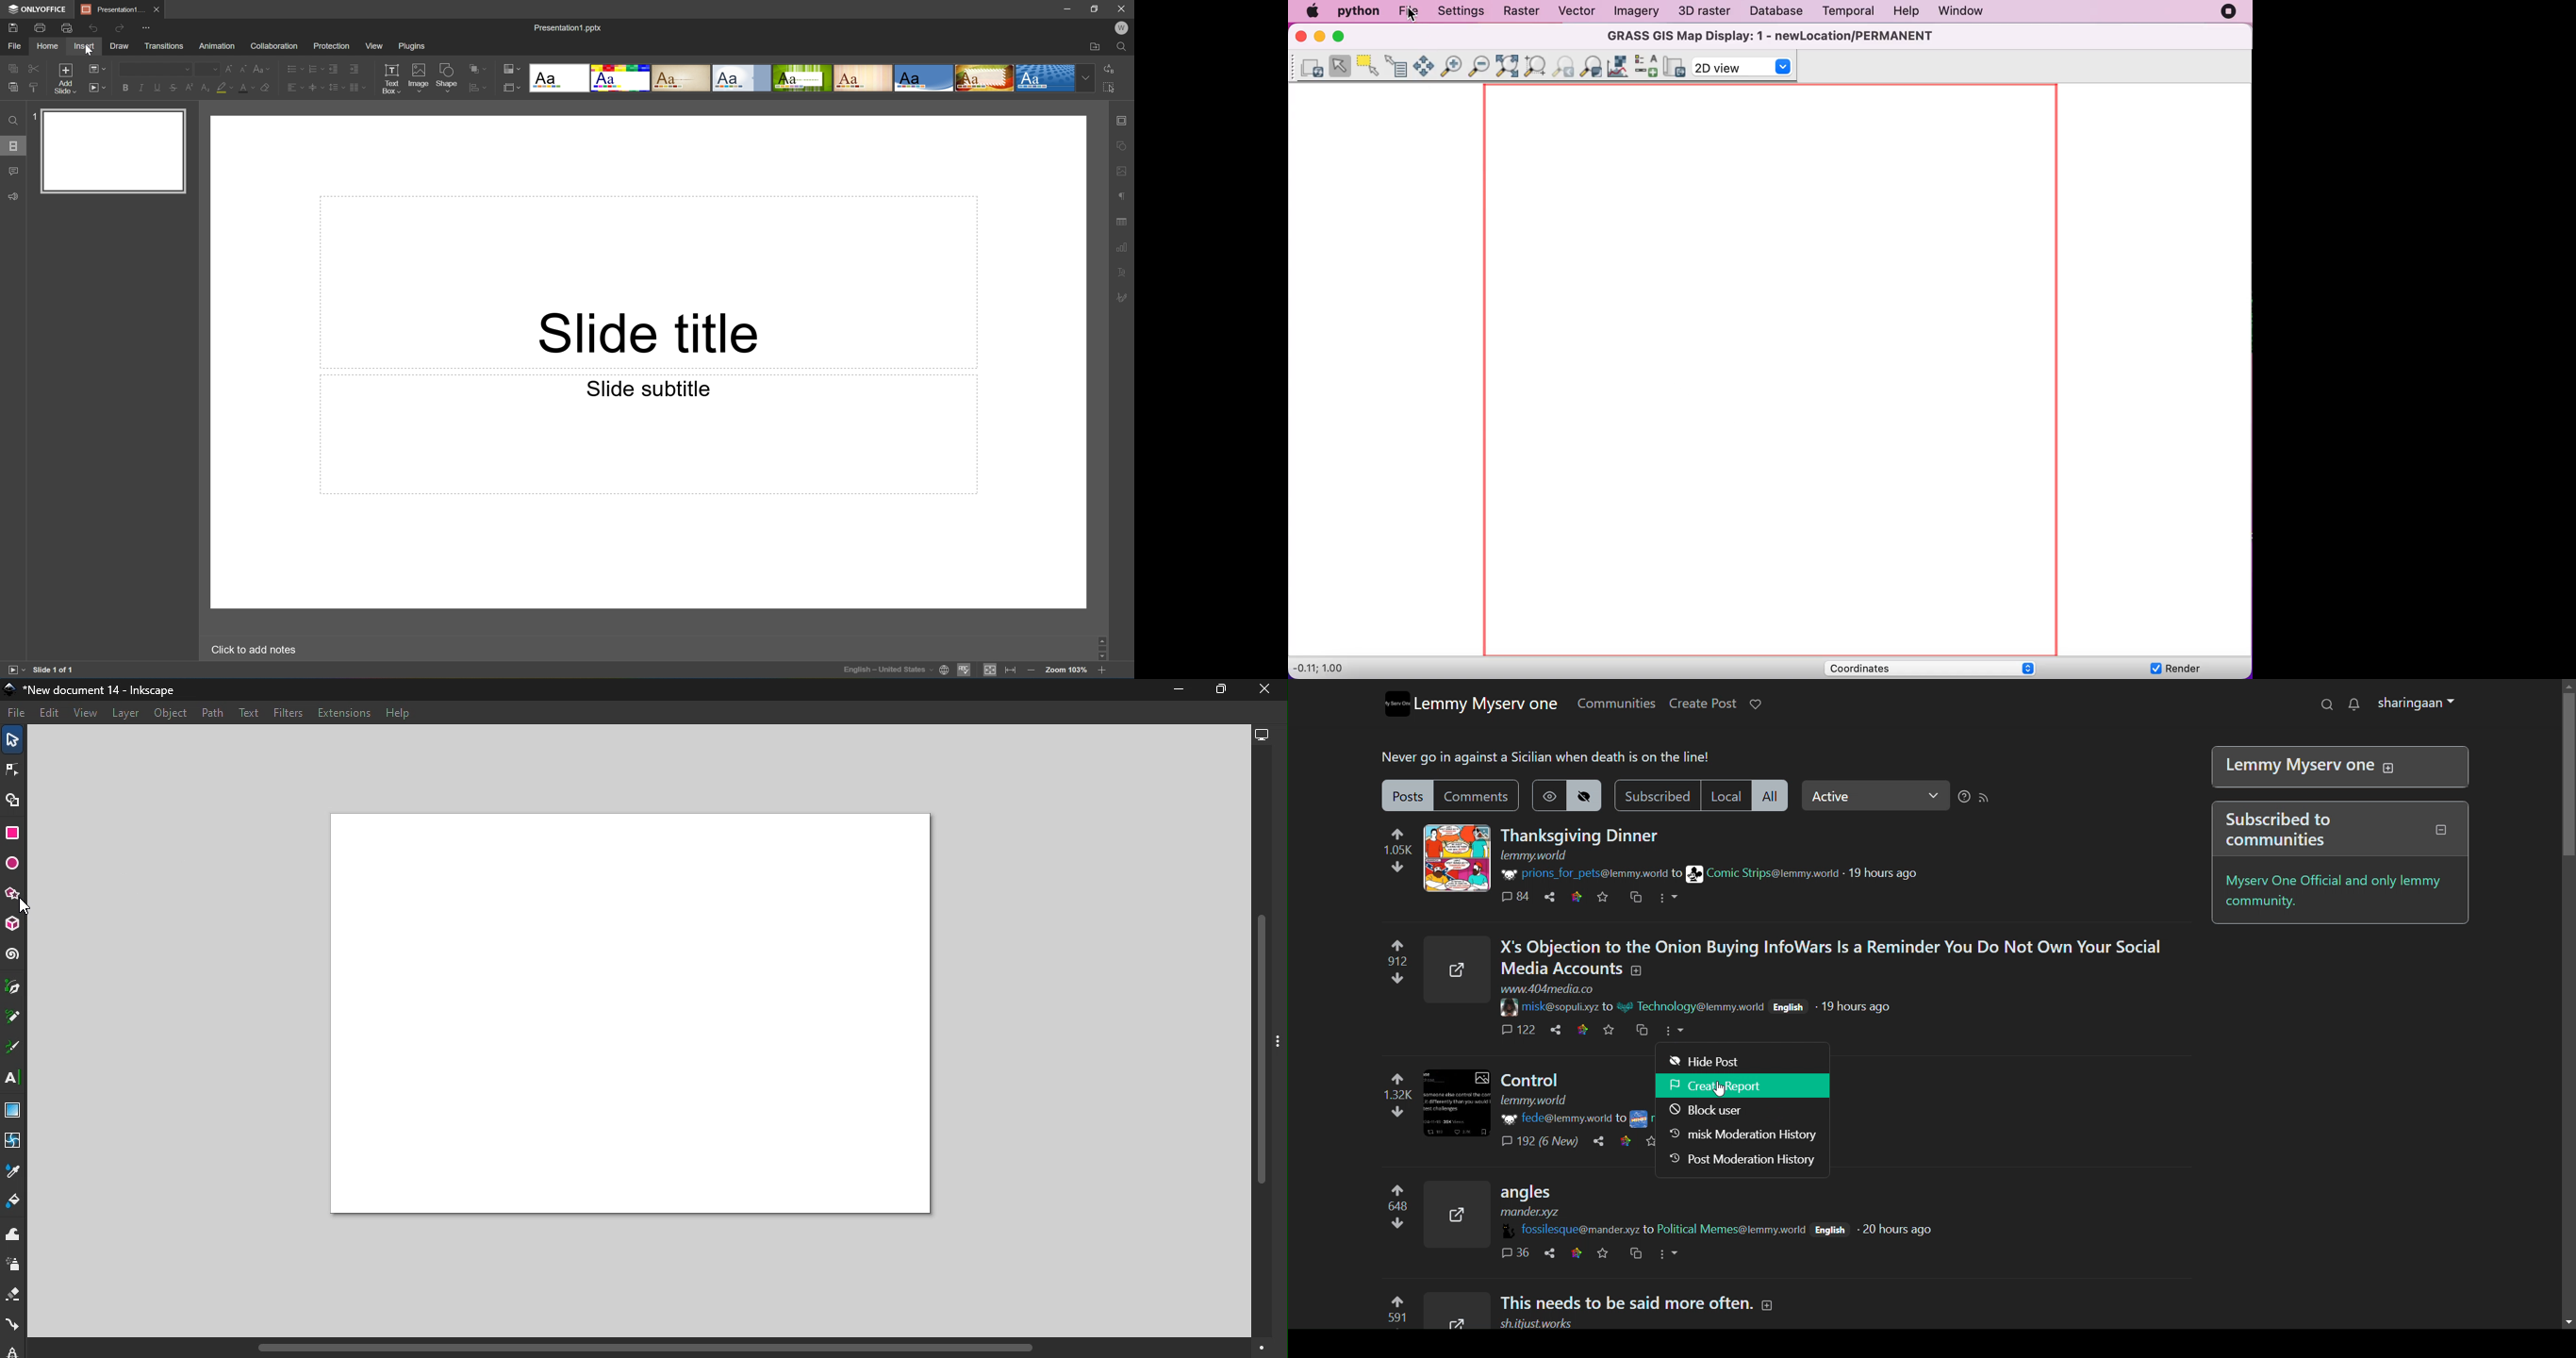 The height and width of the screenshot is (1372, 2576). I want to click on communities, so click(1616, 703).